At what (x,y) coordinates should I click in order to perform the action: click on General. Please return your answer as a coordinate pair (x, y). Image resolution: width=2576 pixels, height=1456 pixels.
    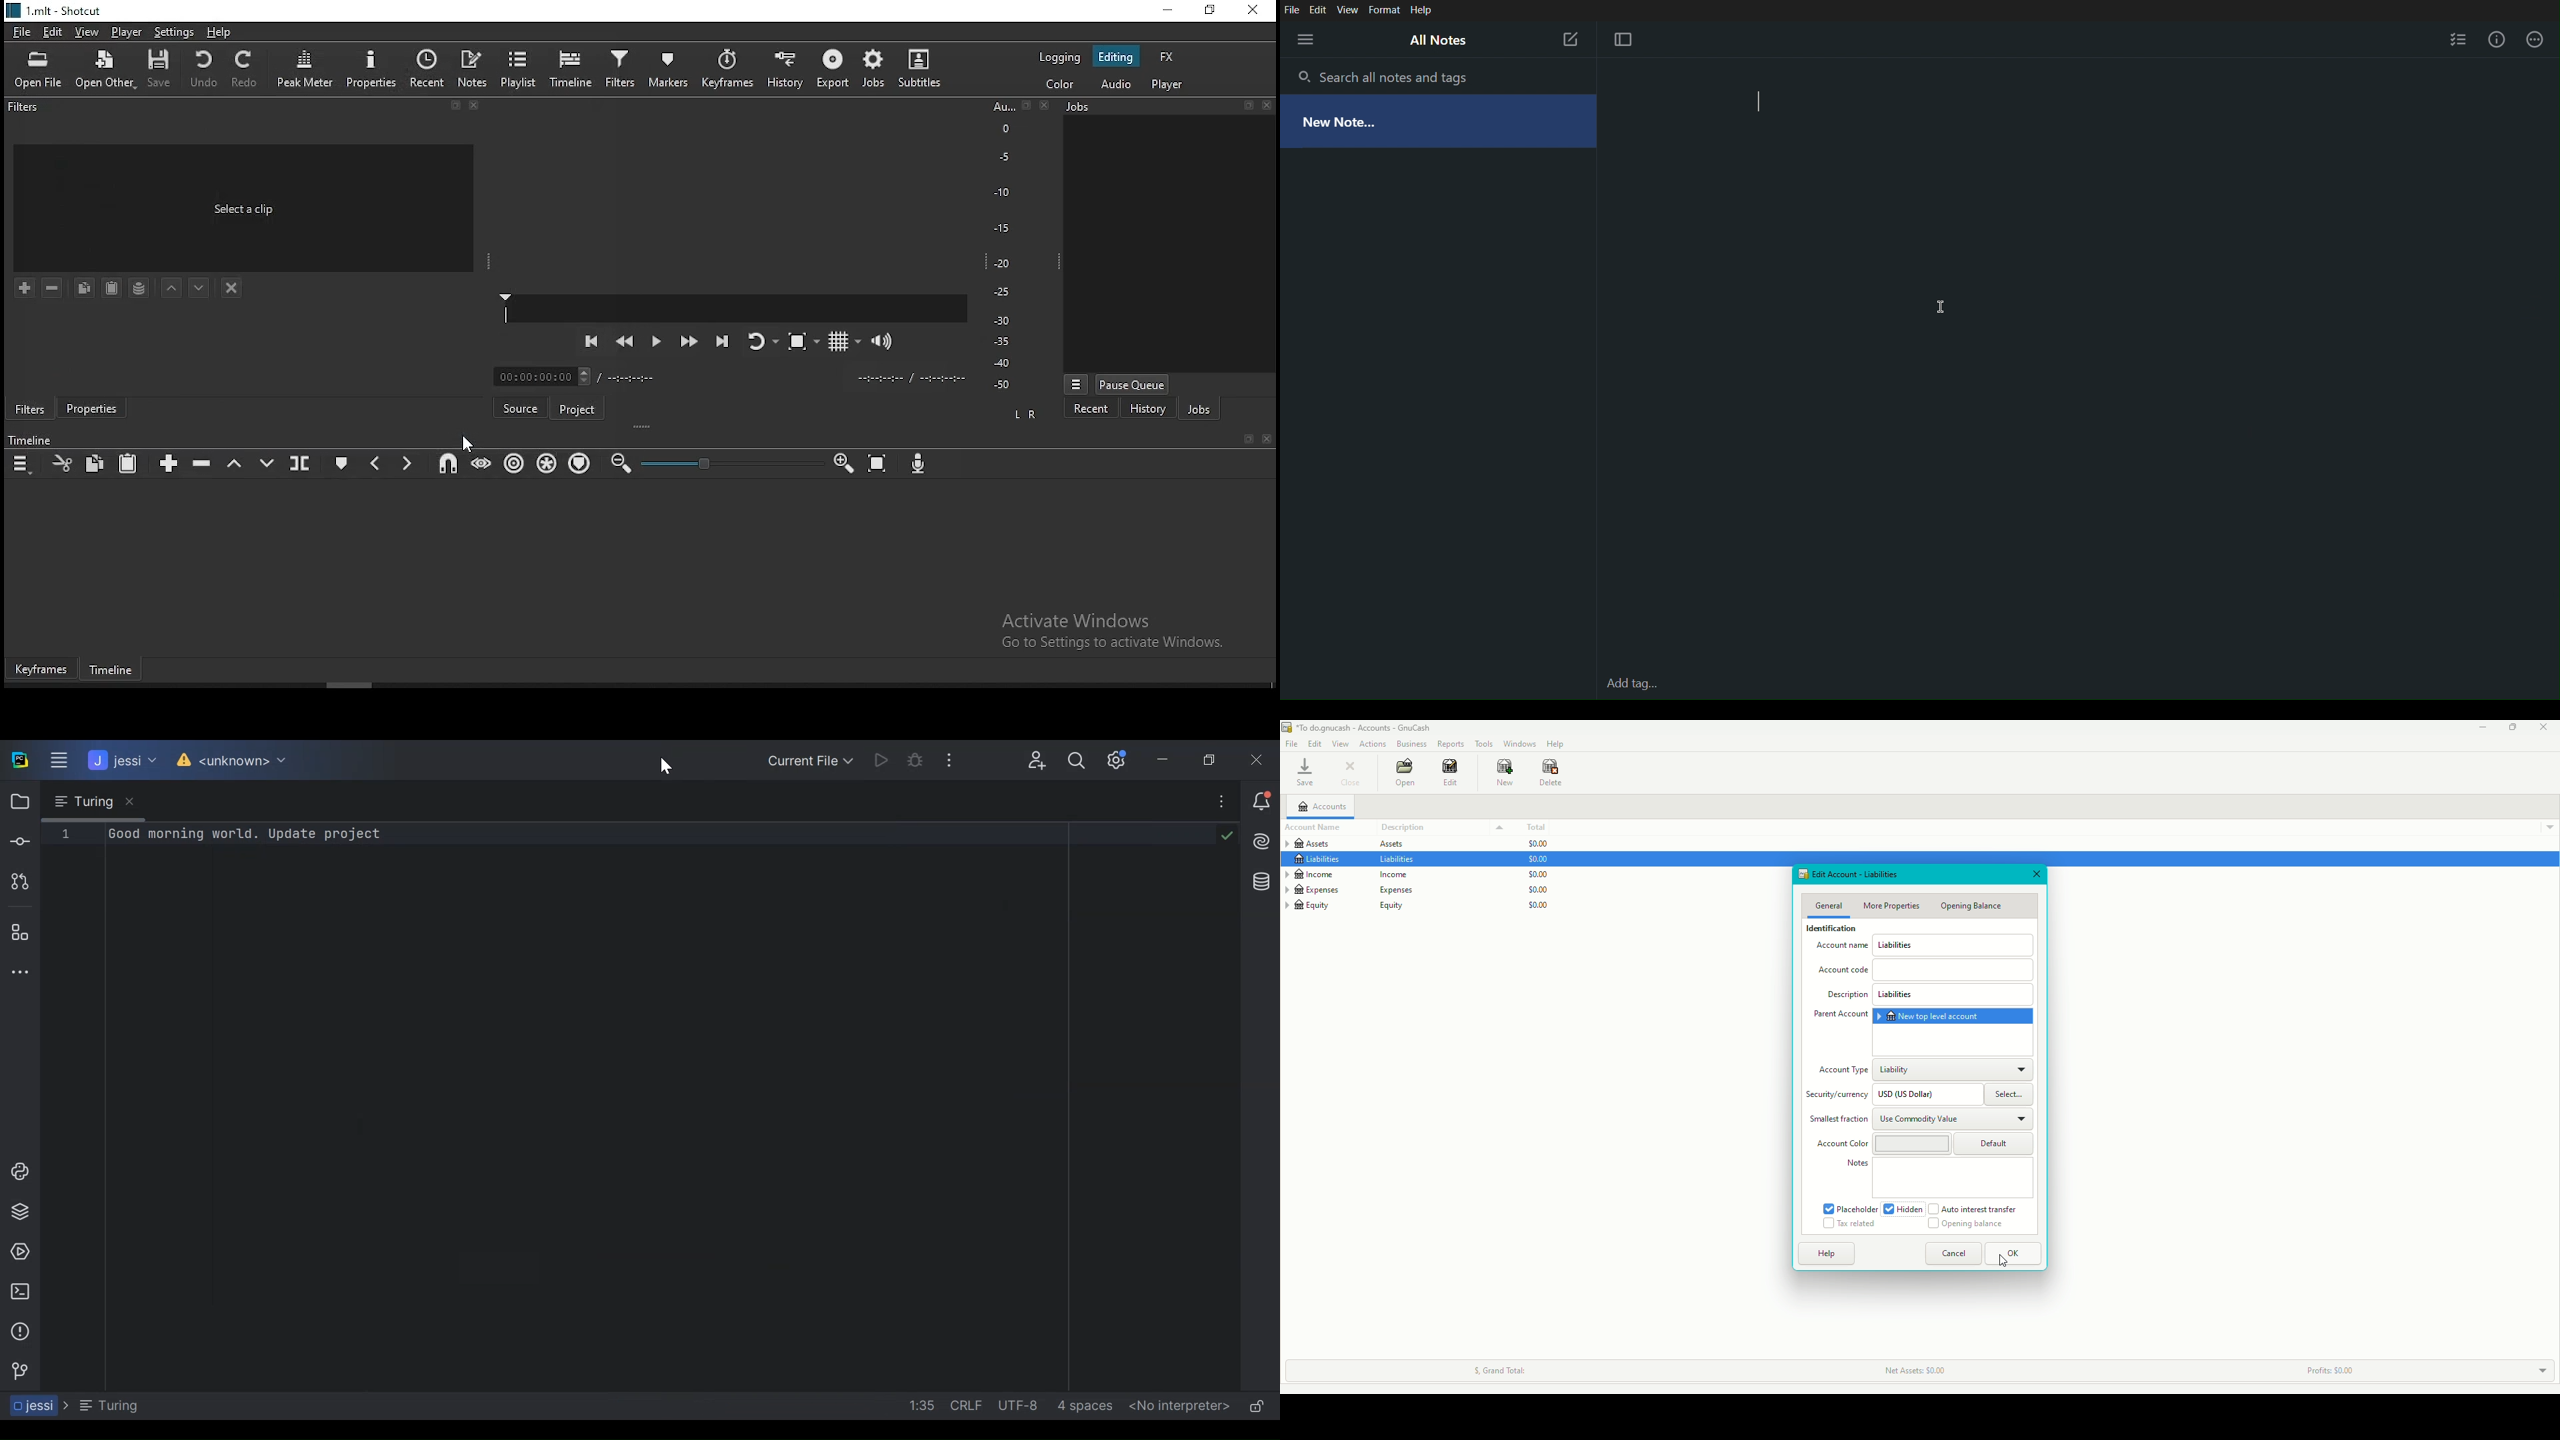
    Looking at the image, I should click on (1830, 904).